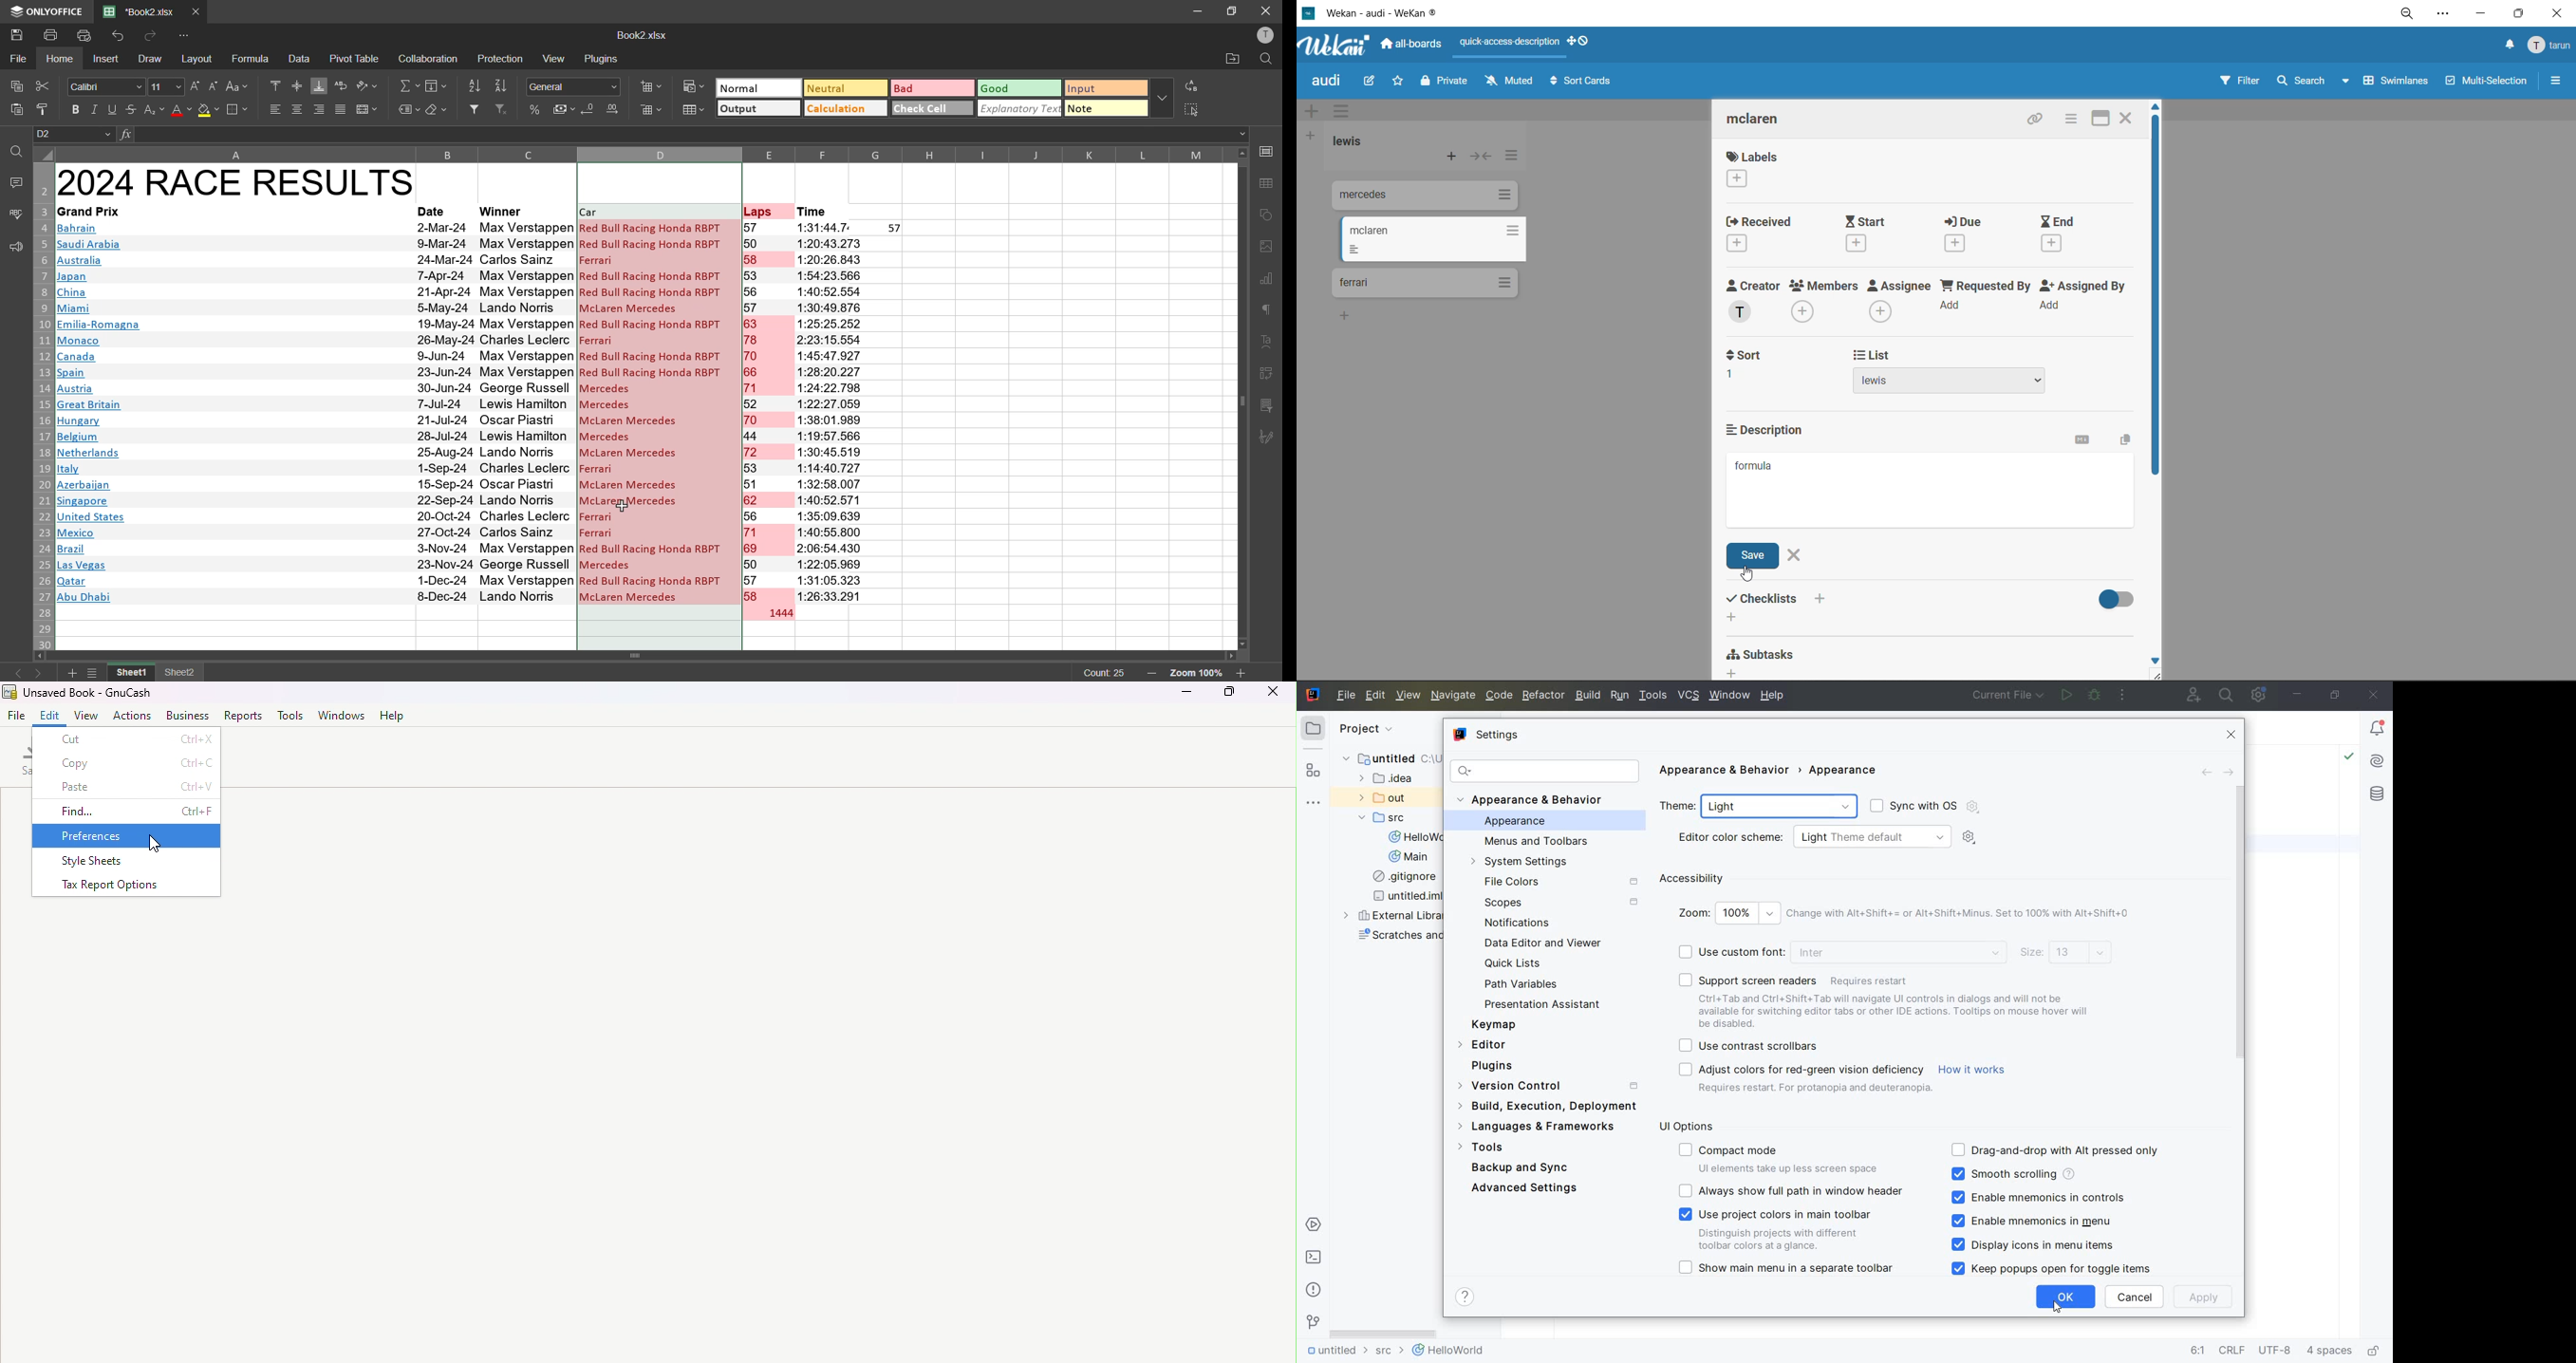 This screenshot has height=1372, width=2576. What do you see at coordinates (1105, 672) in the screenshot?
I see `count 25` at bounding box center [1105, 672].